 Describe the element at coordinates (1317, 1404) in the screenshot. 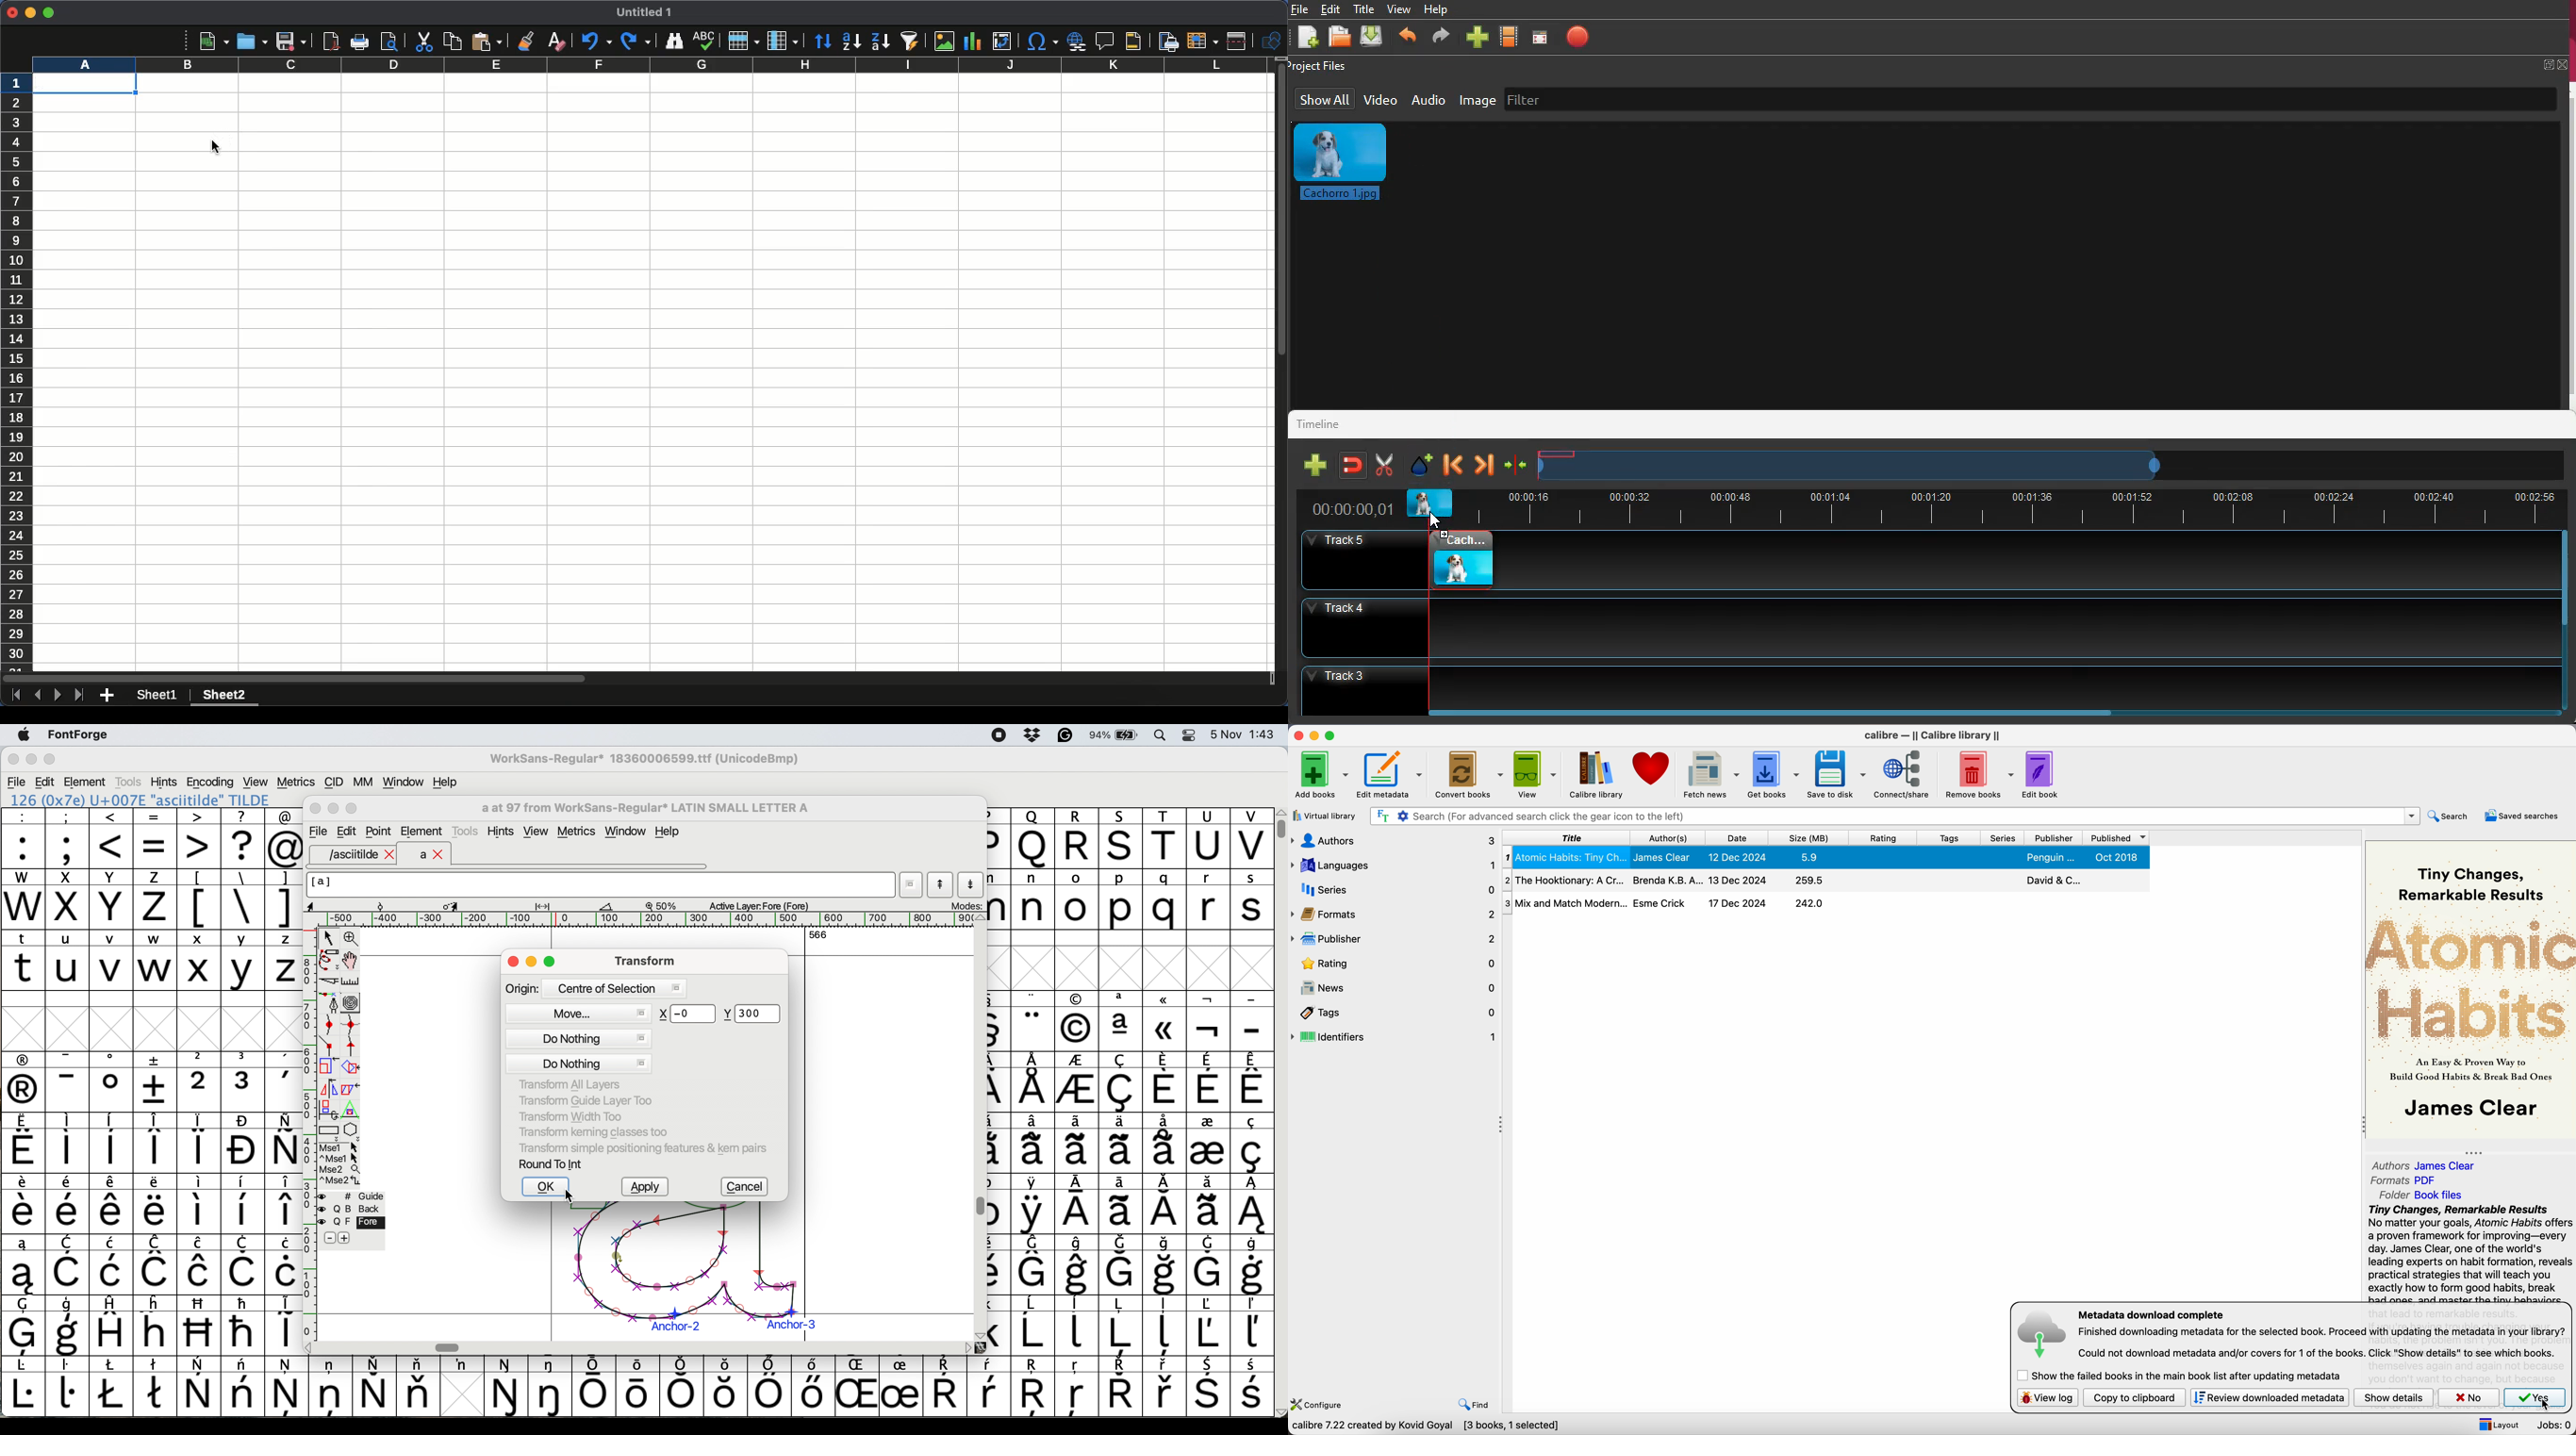

I see `configure` at that location.